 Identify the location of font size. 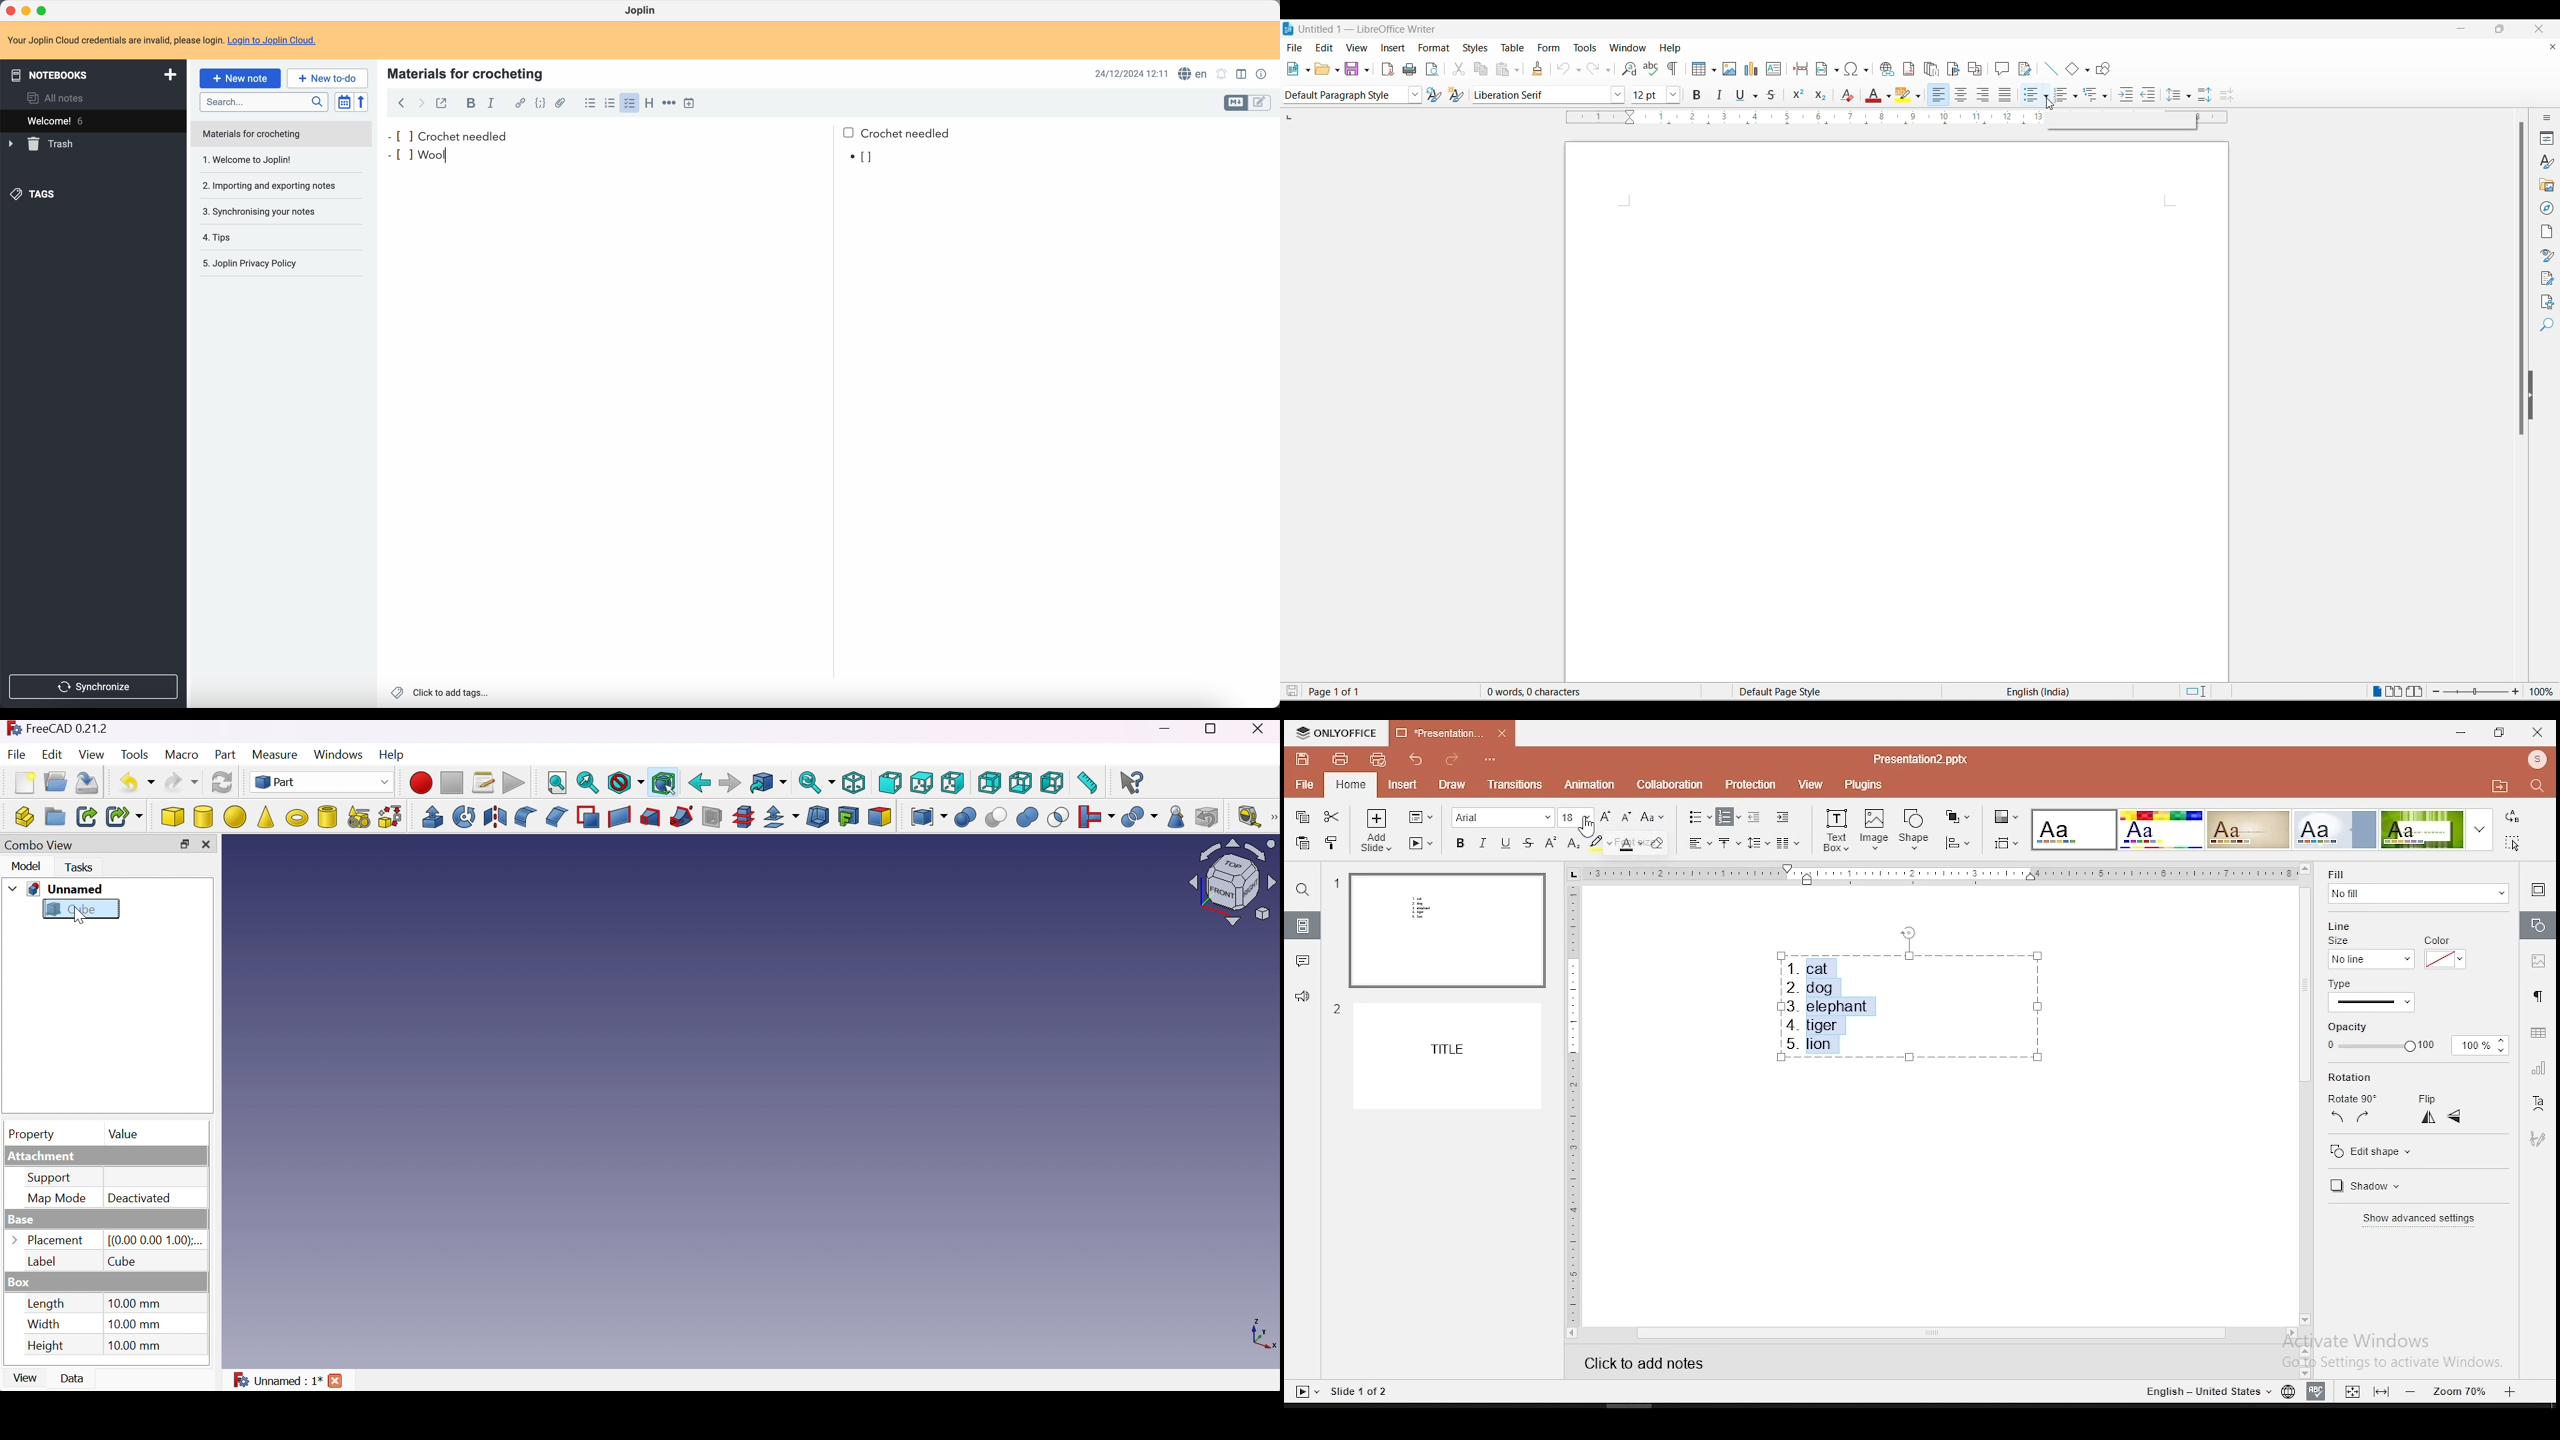
(1576, 817).